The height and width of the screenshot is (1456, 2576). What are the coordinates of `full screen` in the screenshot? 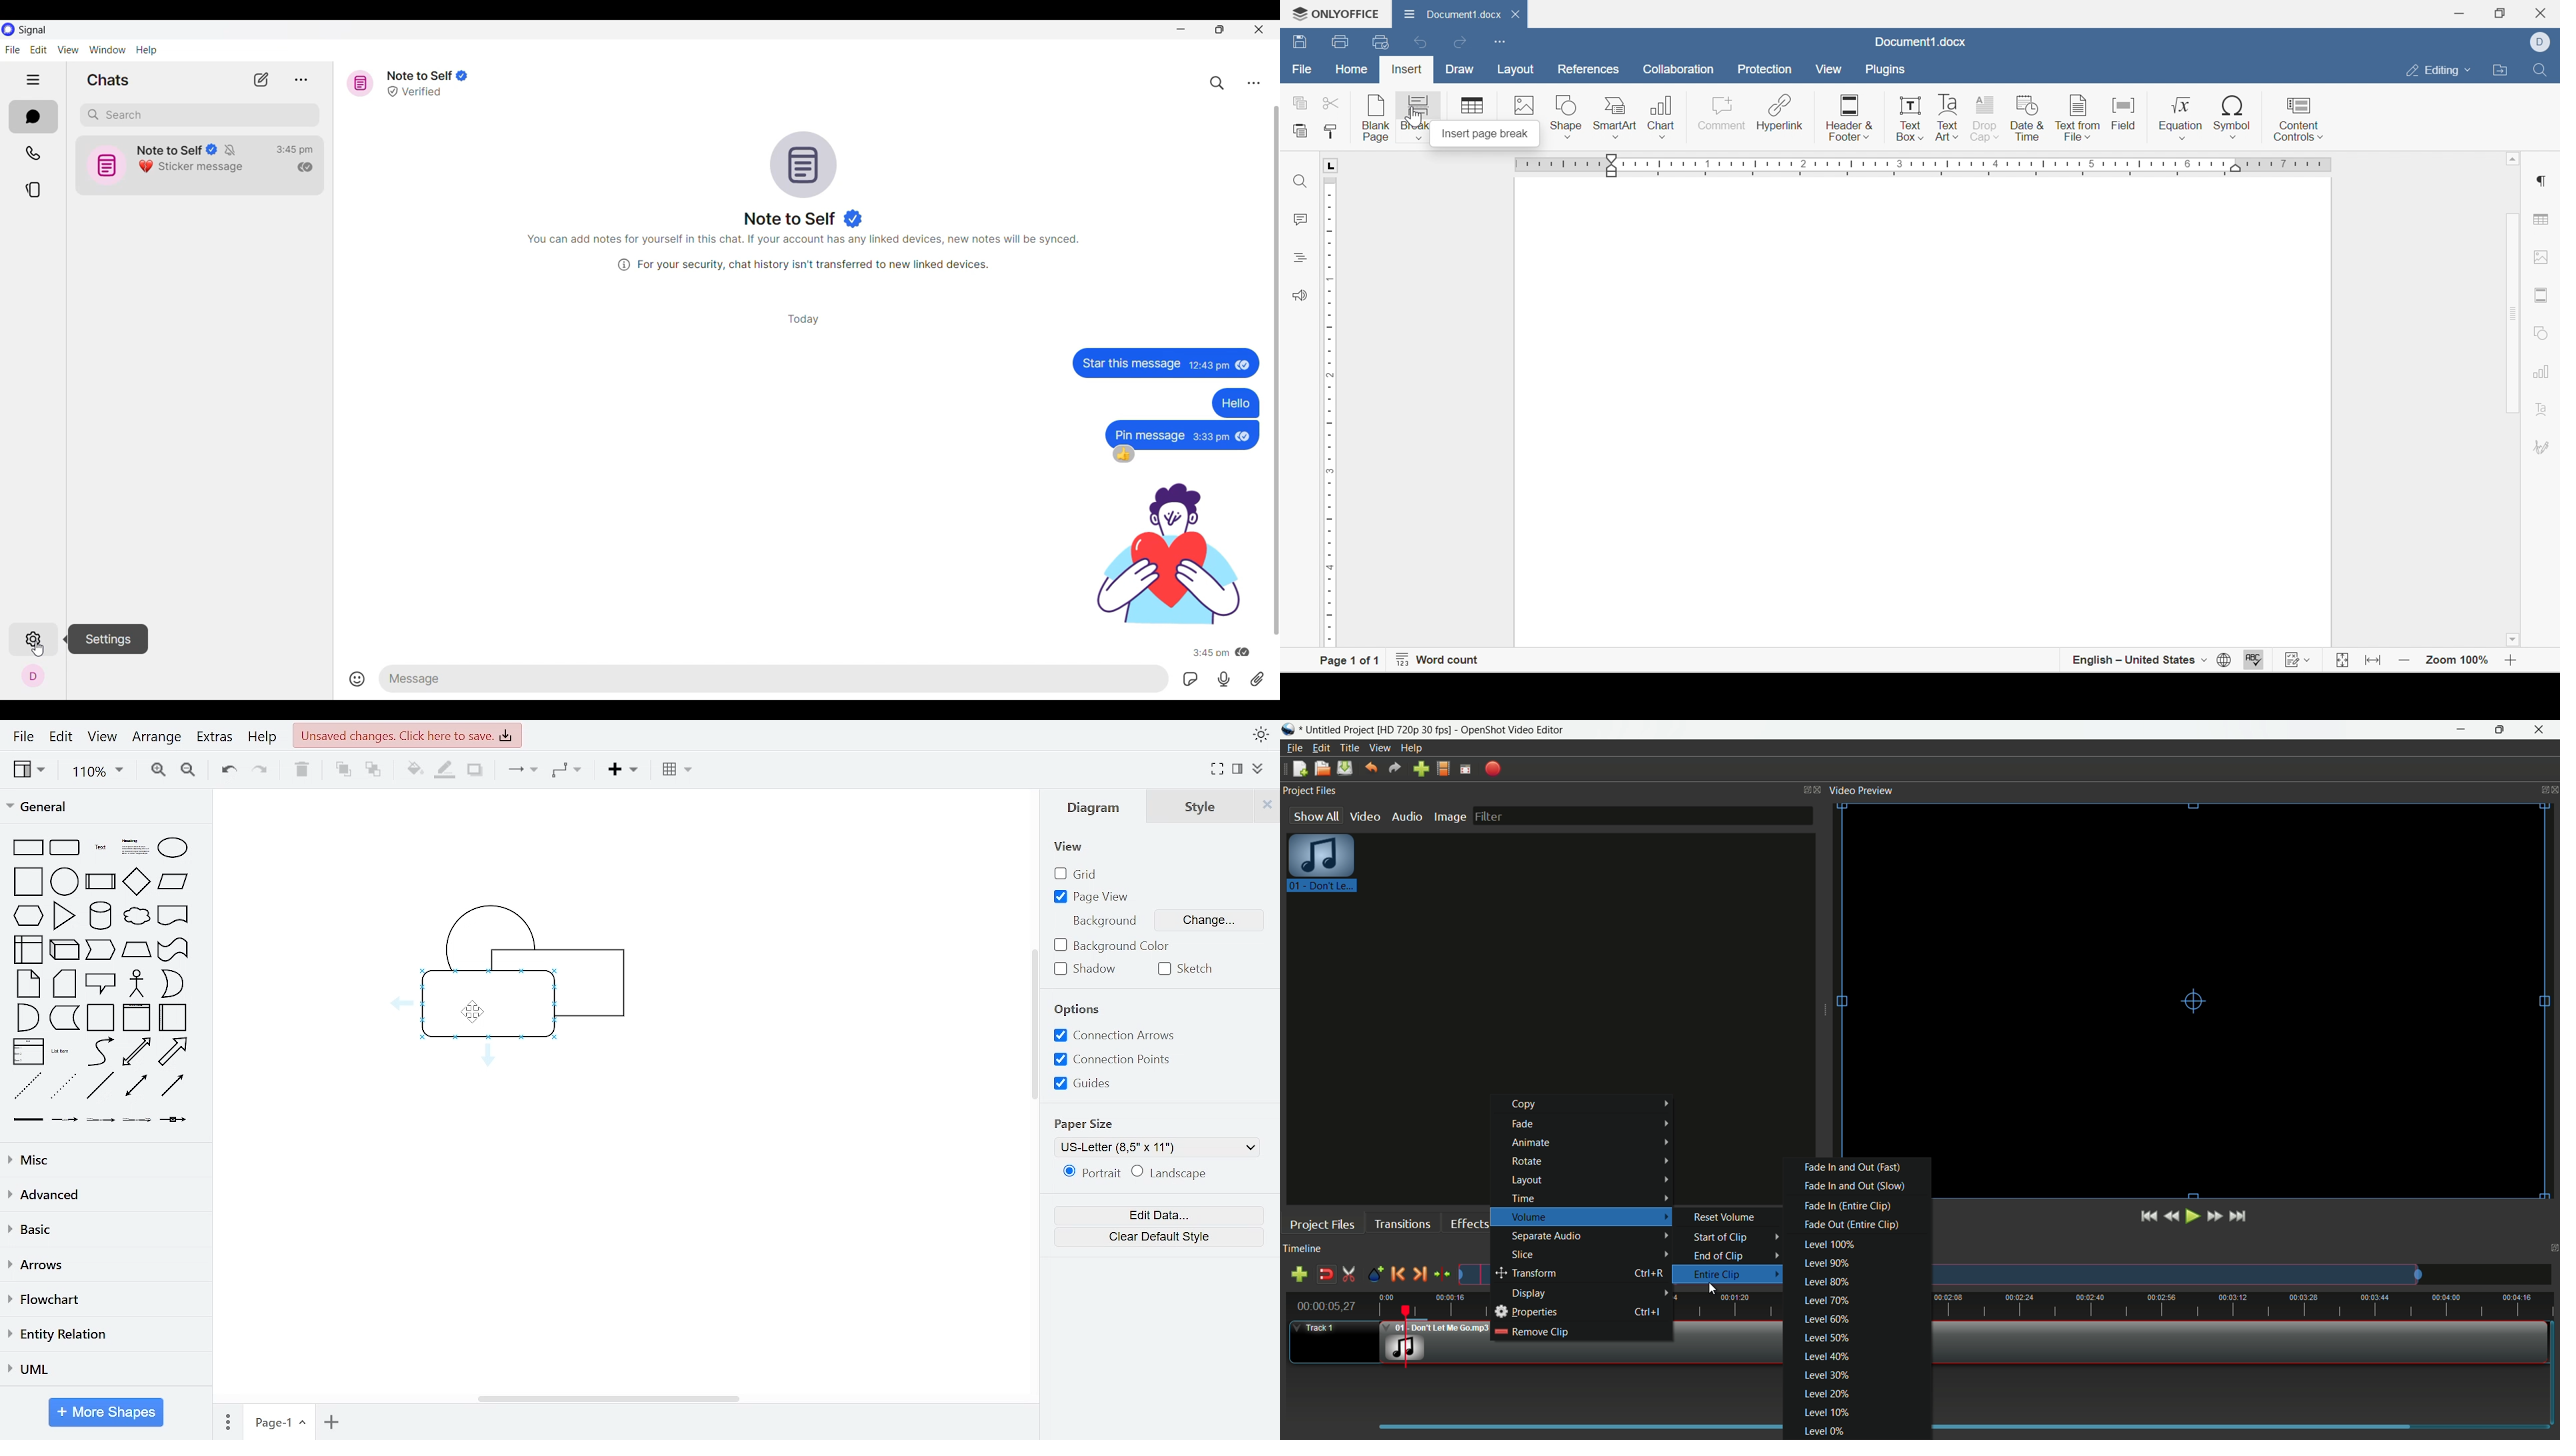 It's located at (1217, 769).